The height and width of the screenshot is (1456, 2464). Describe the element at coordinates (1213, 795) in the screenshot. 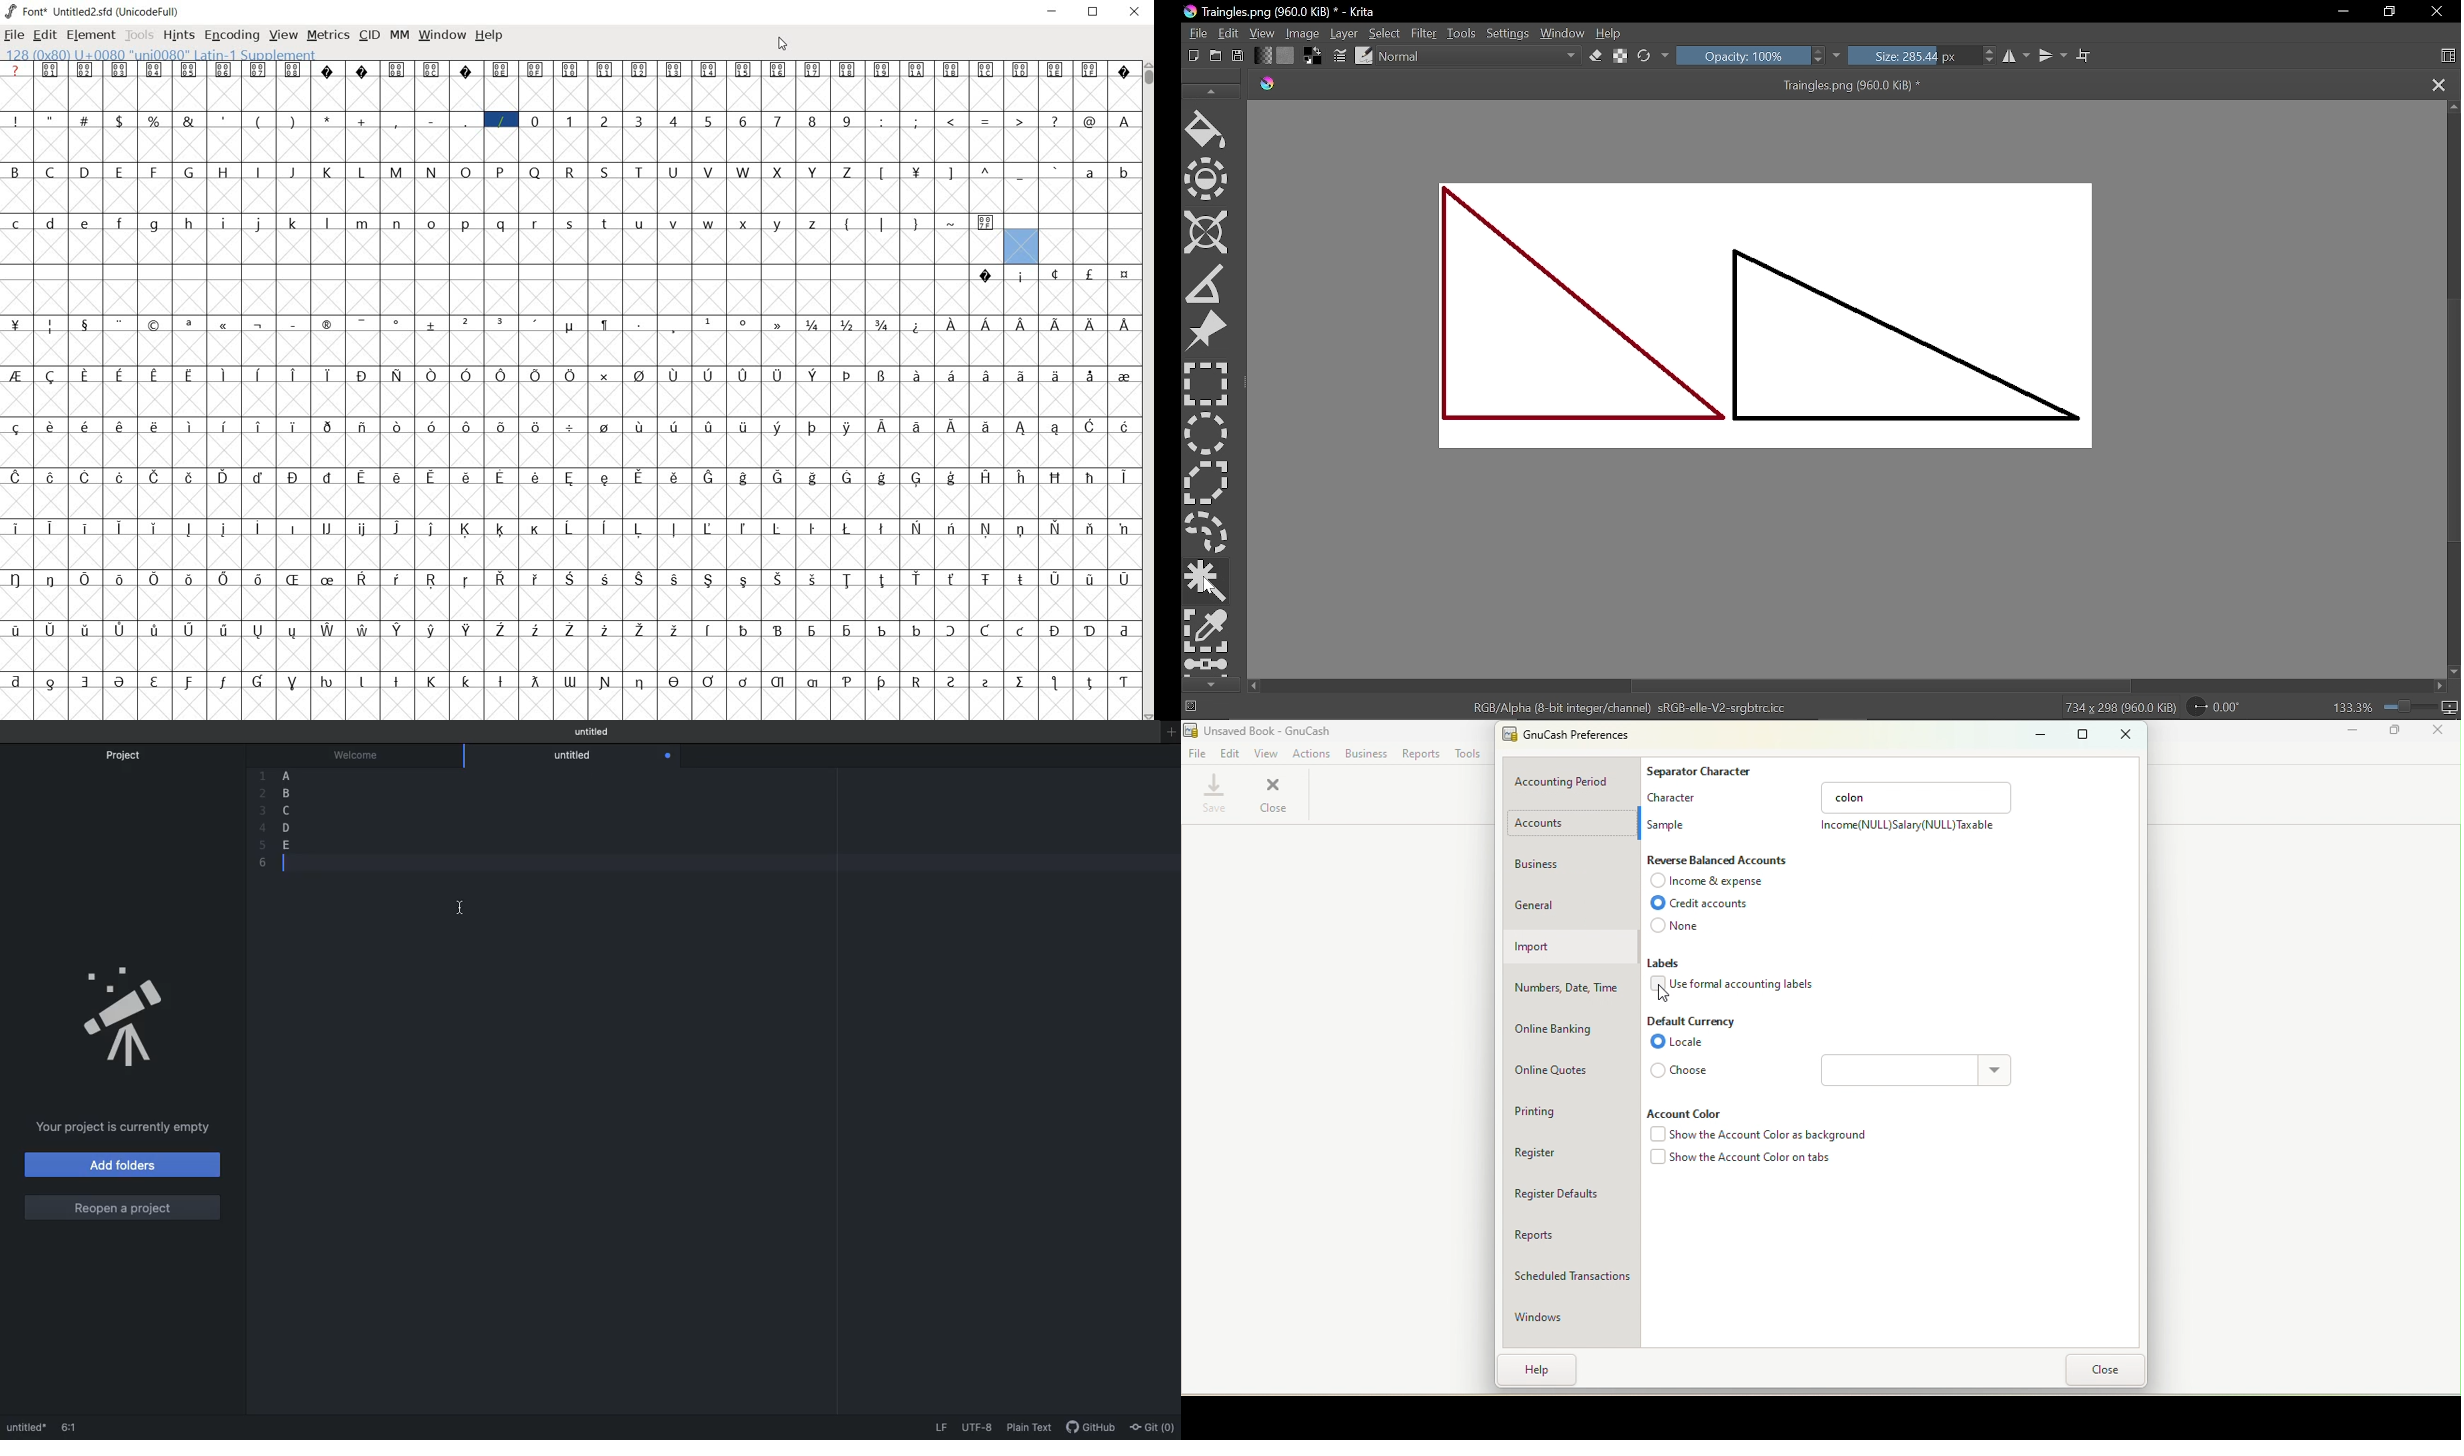

I see `Save` at that location.